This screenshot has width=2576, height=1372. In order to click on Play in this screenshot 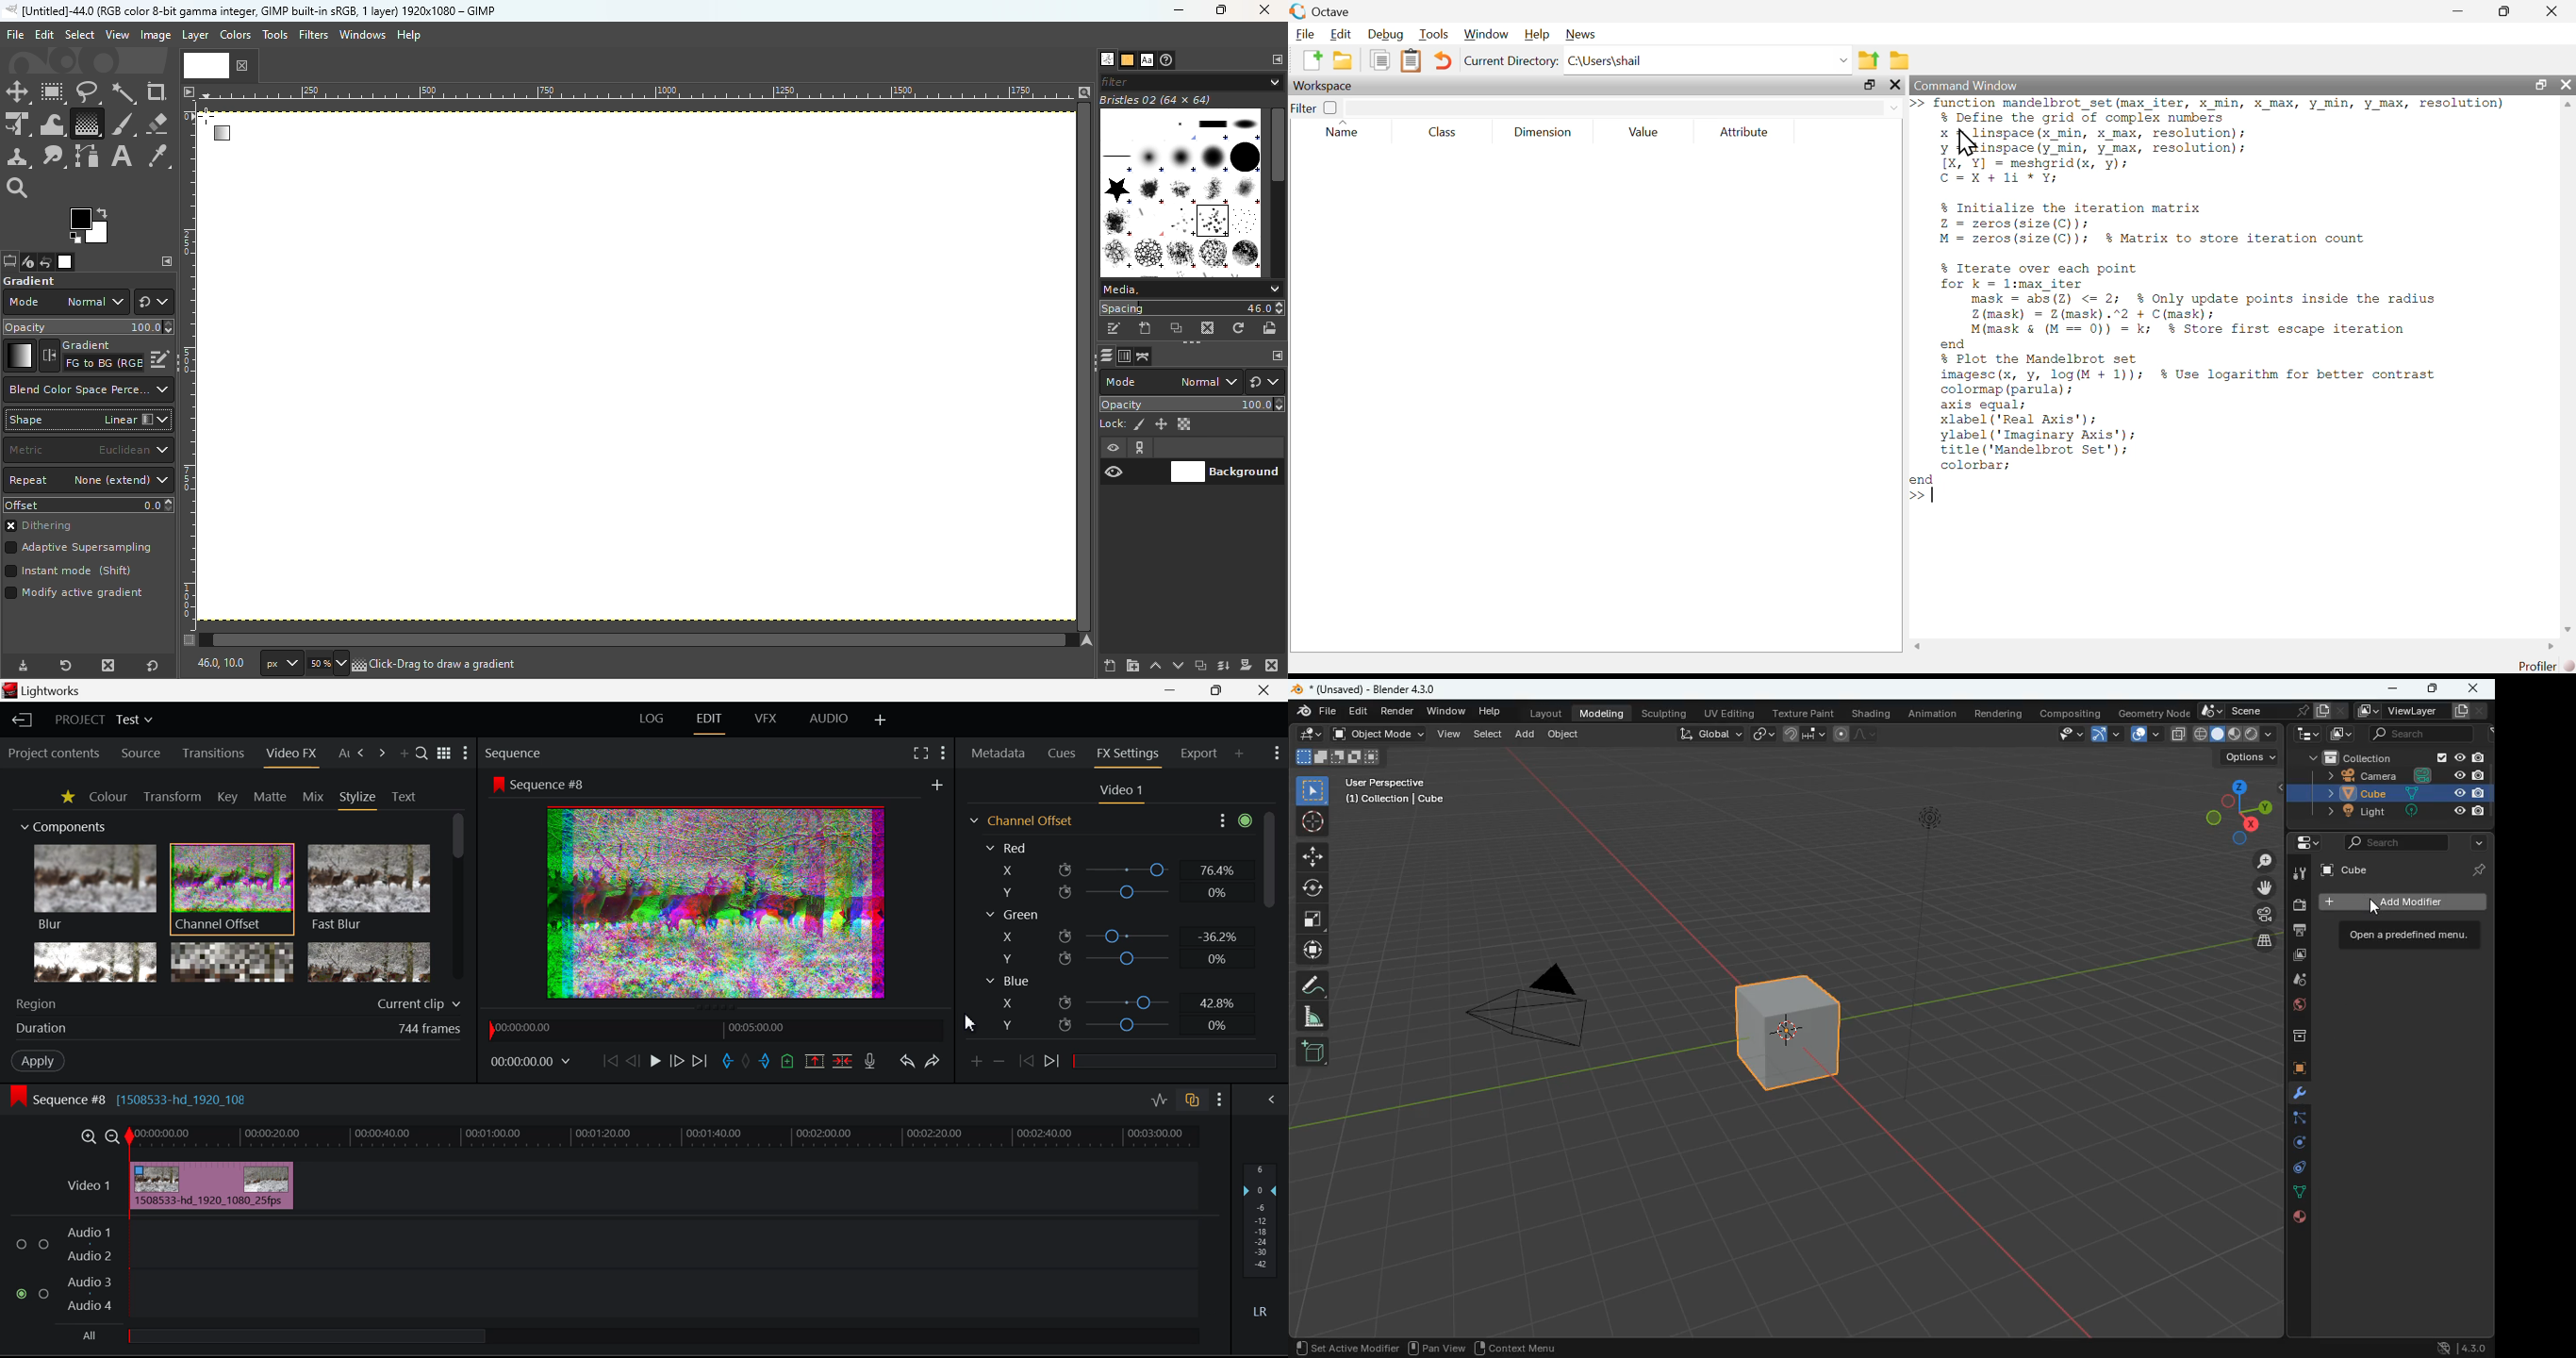, I will do `click(653, 1062)`.